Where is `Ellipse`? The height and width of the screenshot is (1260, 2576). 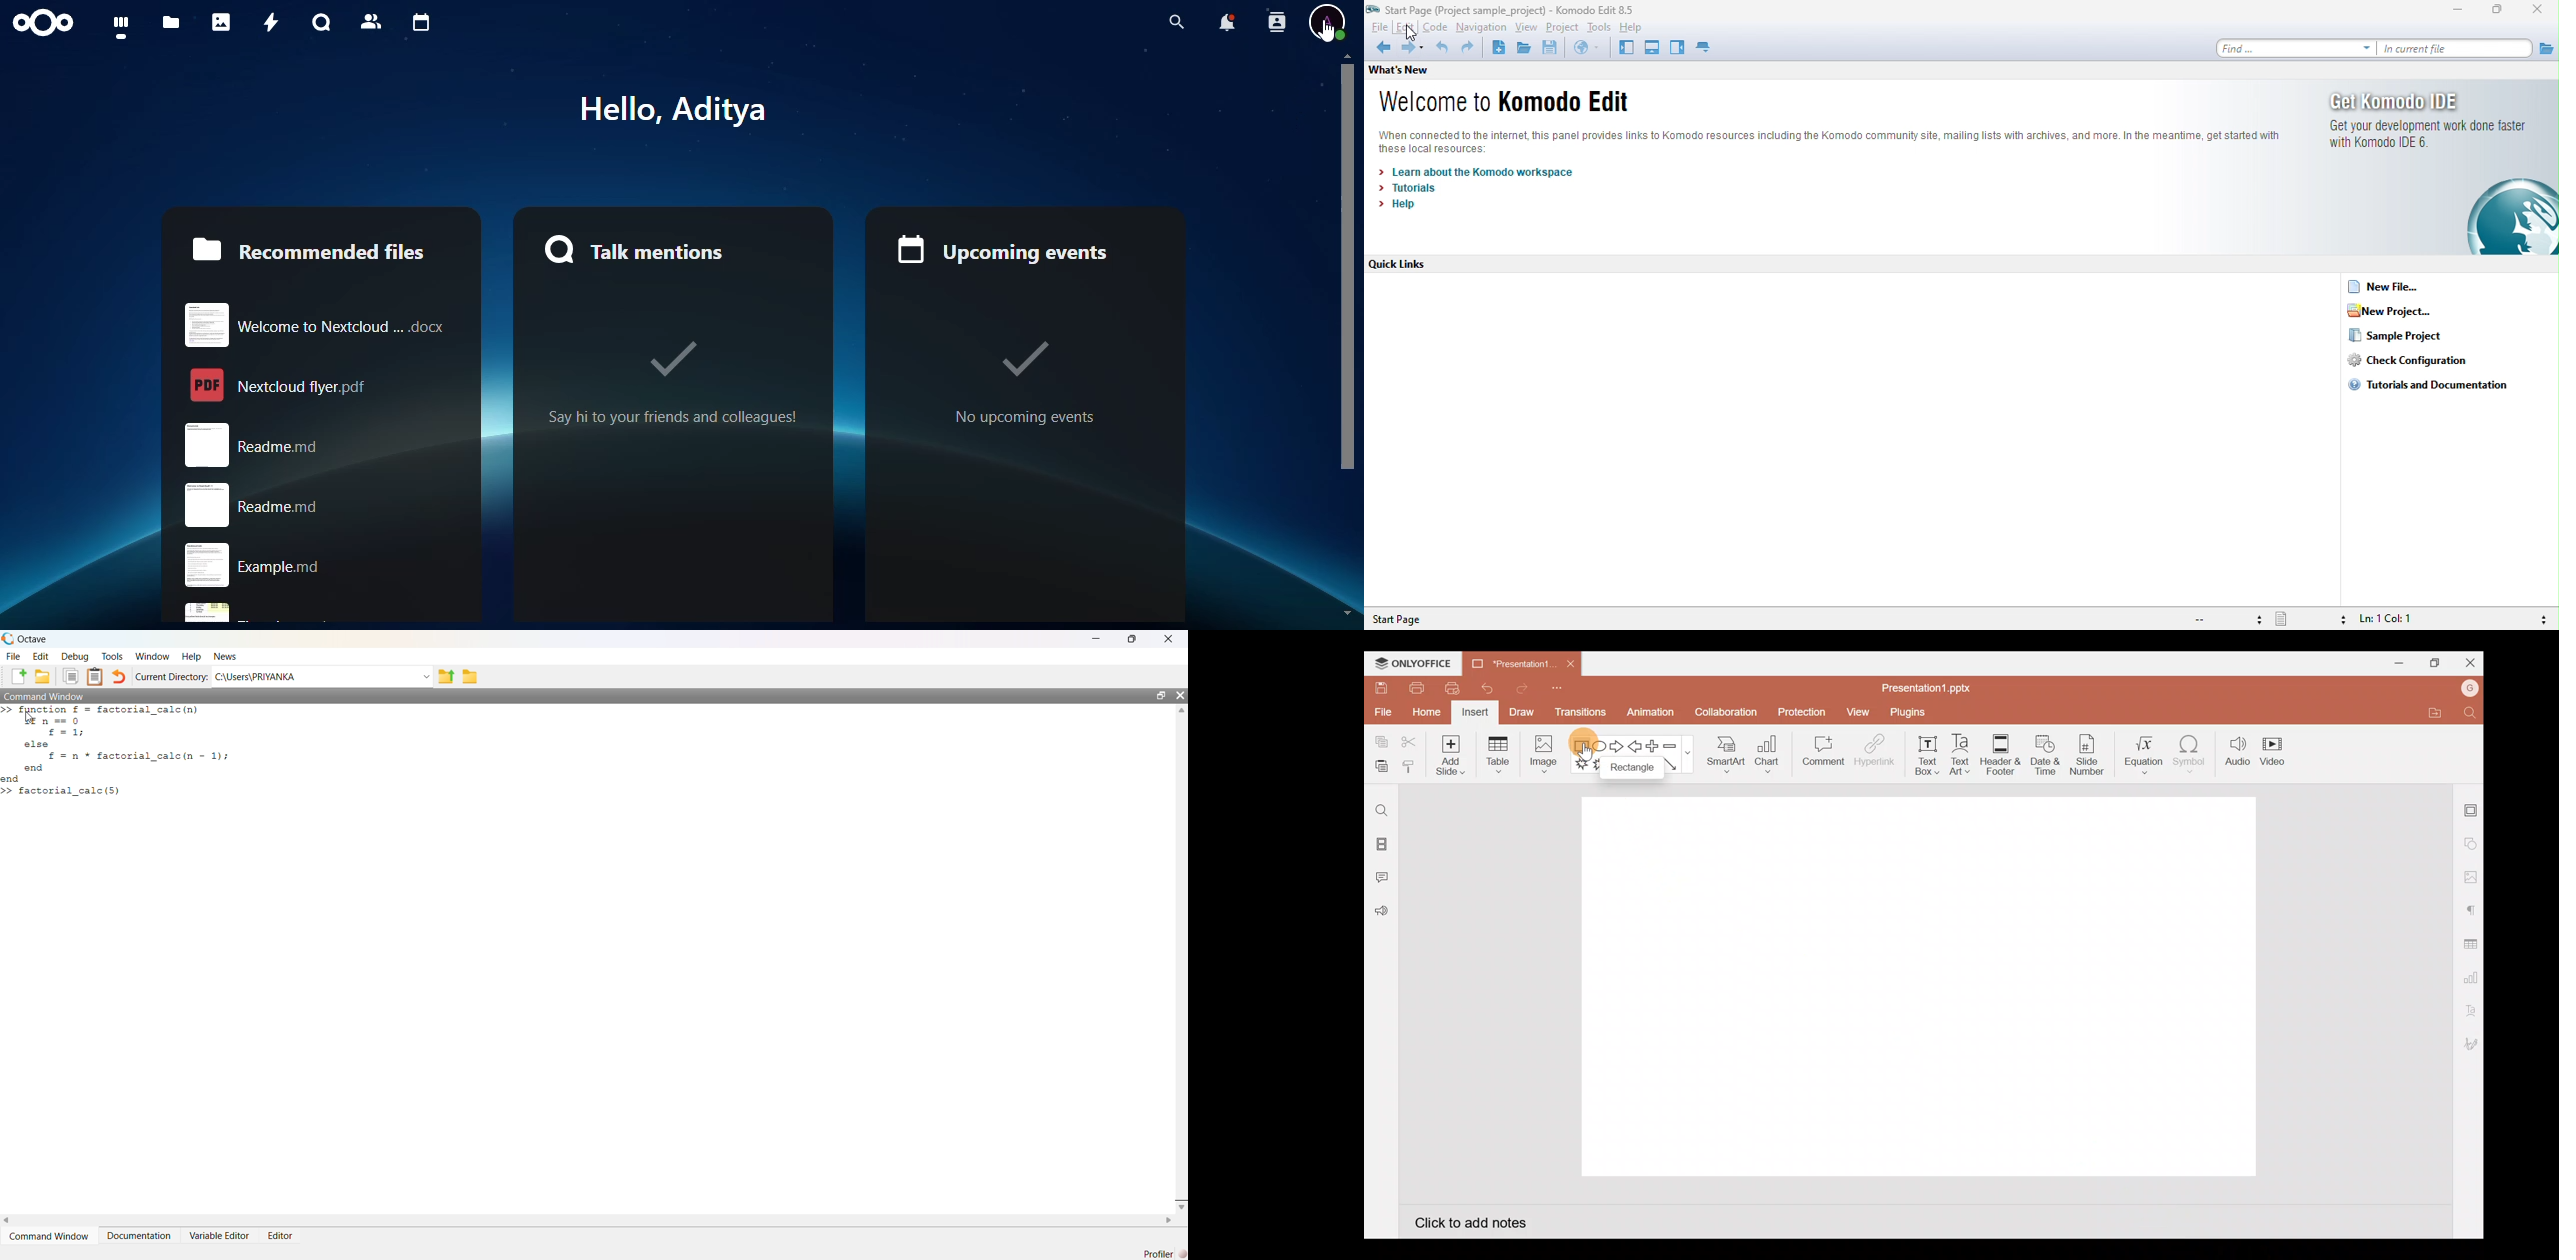
Ellipse is located at coordinates (1601, 748).